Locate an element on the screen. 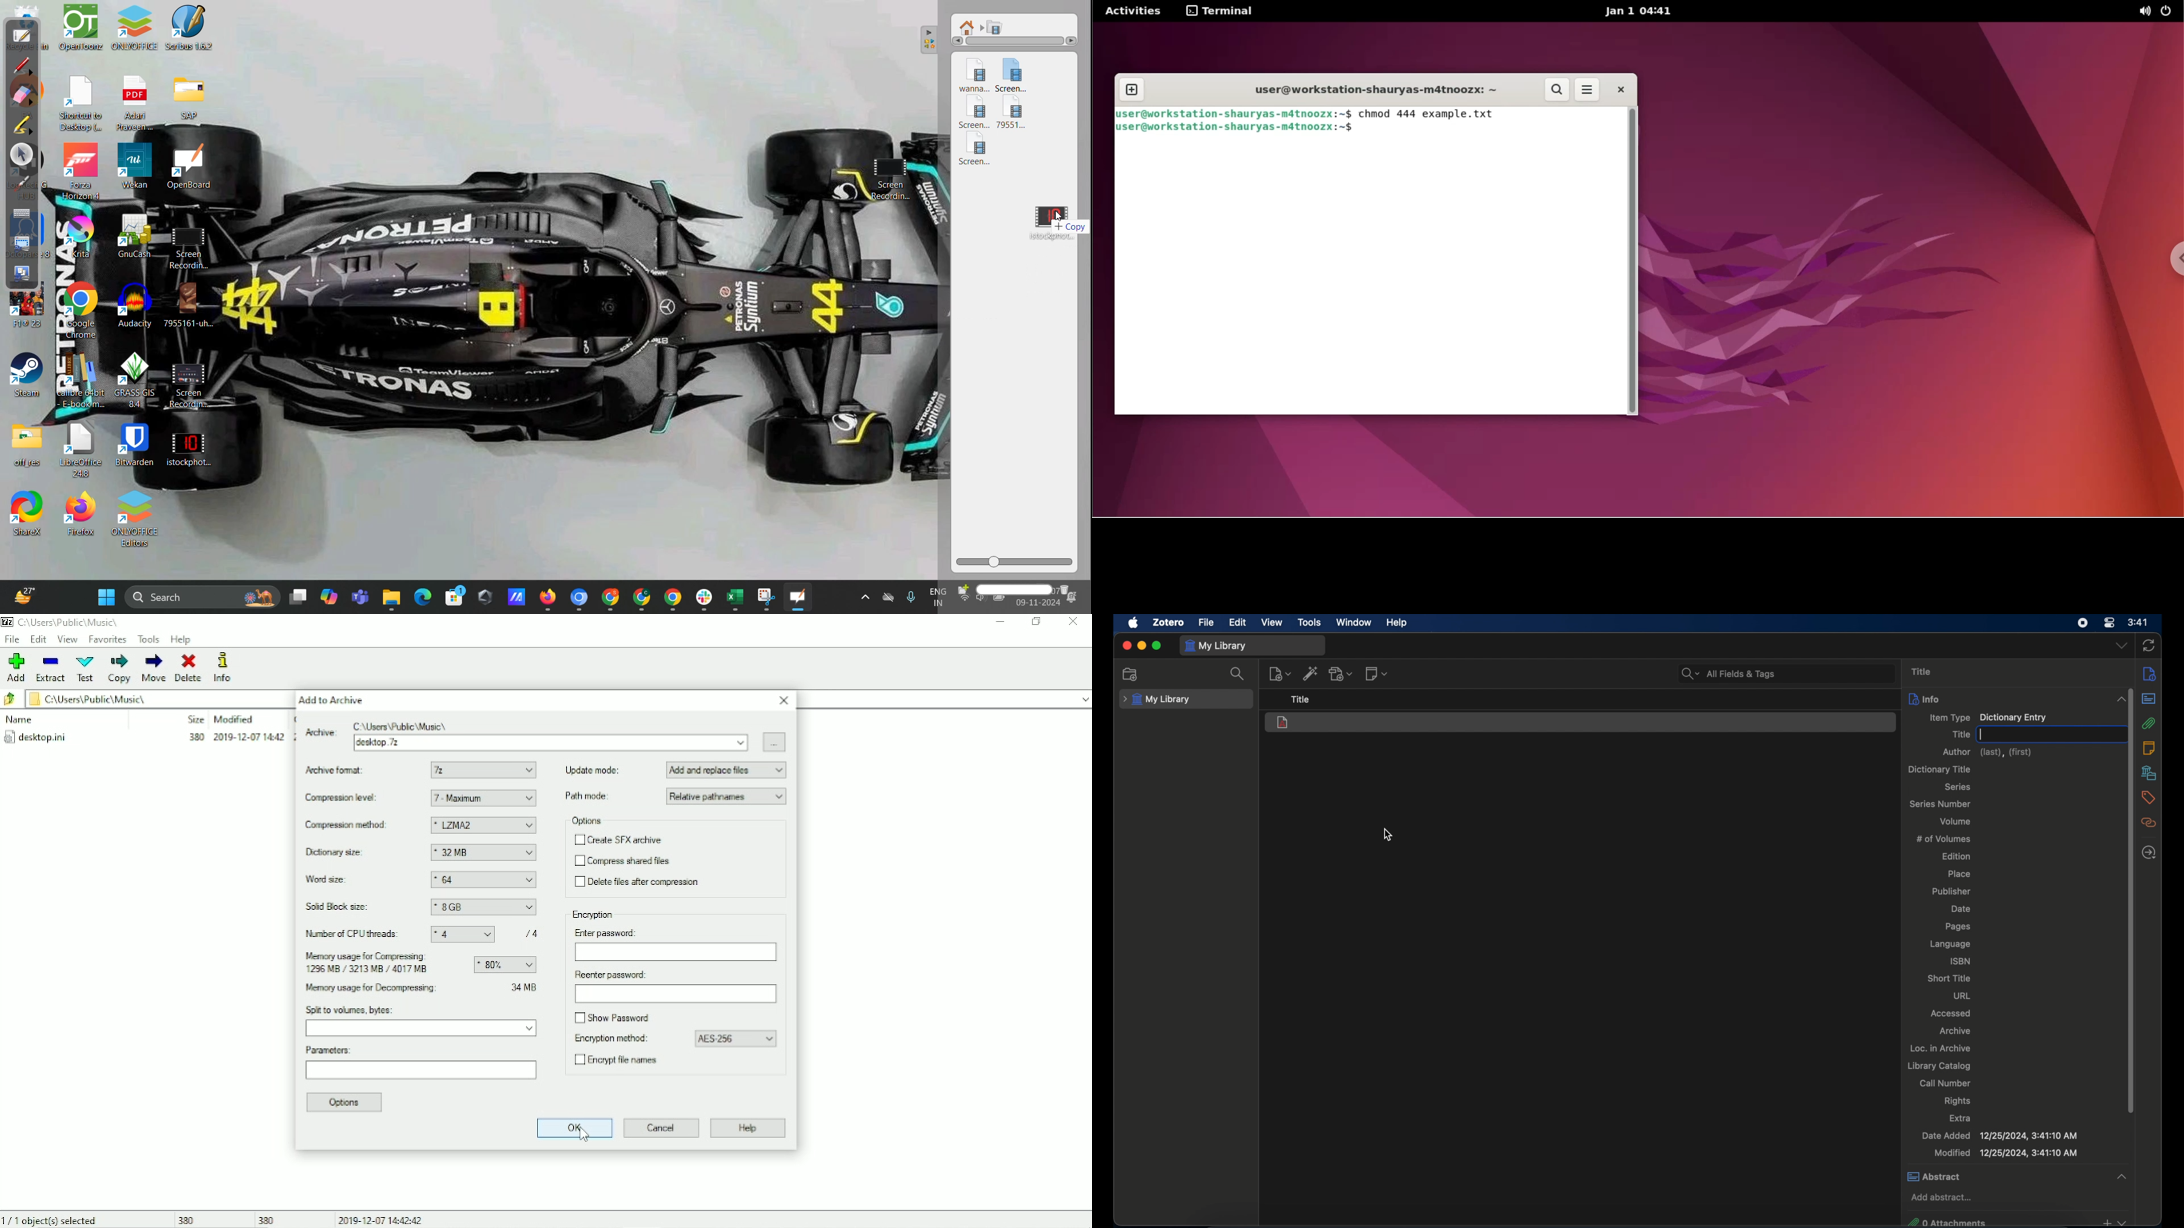 The image size is (2184, 1232). Encryption is located at coordinates (594, 915).